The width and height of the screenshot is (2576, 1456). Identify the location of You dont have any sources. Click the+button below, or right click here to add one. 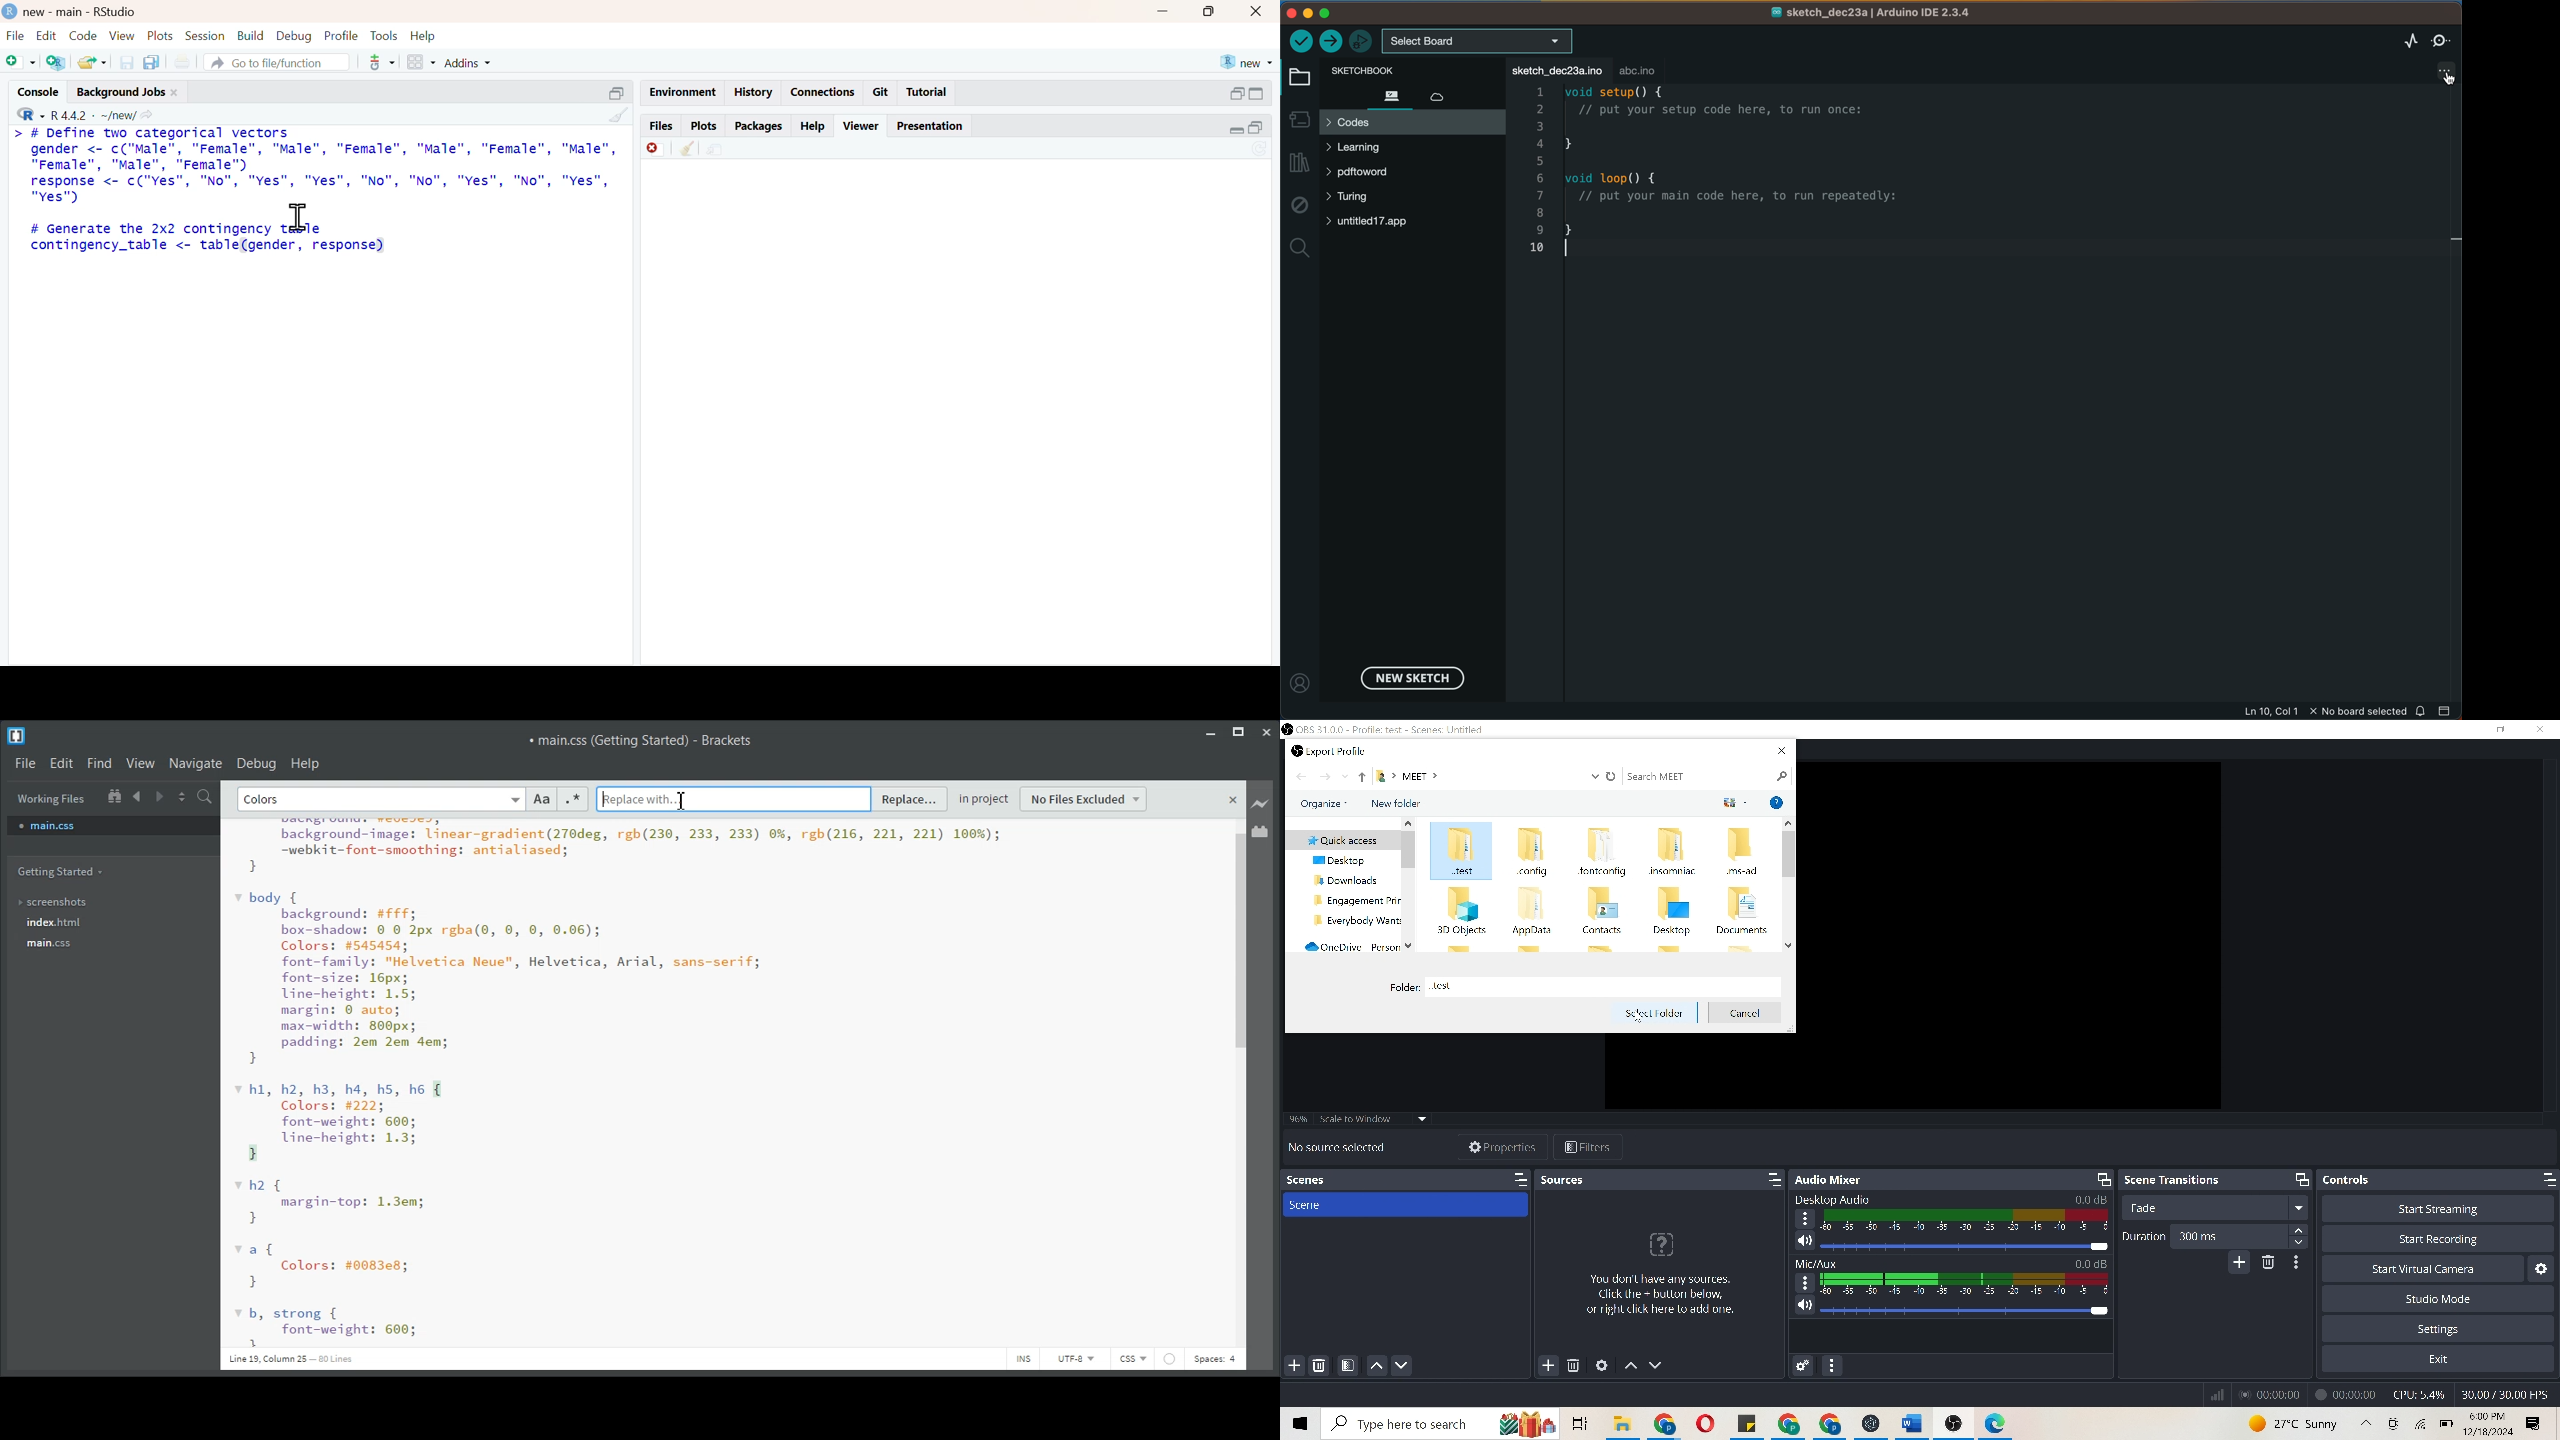
(1657, 1309).